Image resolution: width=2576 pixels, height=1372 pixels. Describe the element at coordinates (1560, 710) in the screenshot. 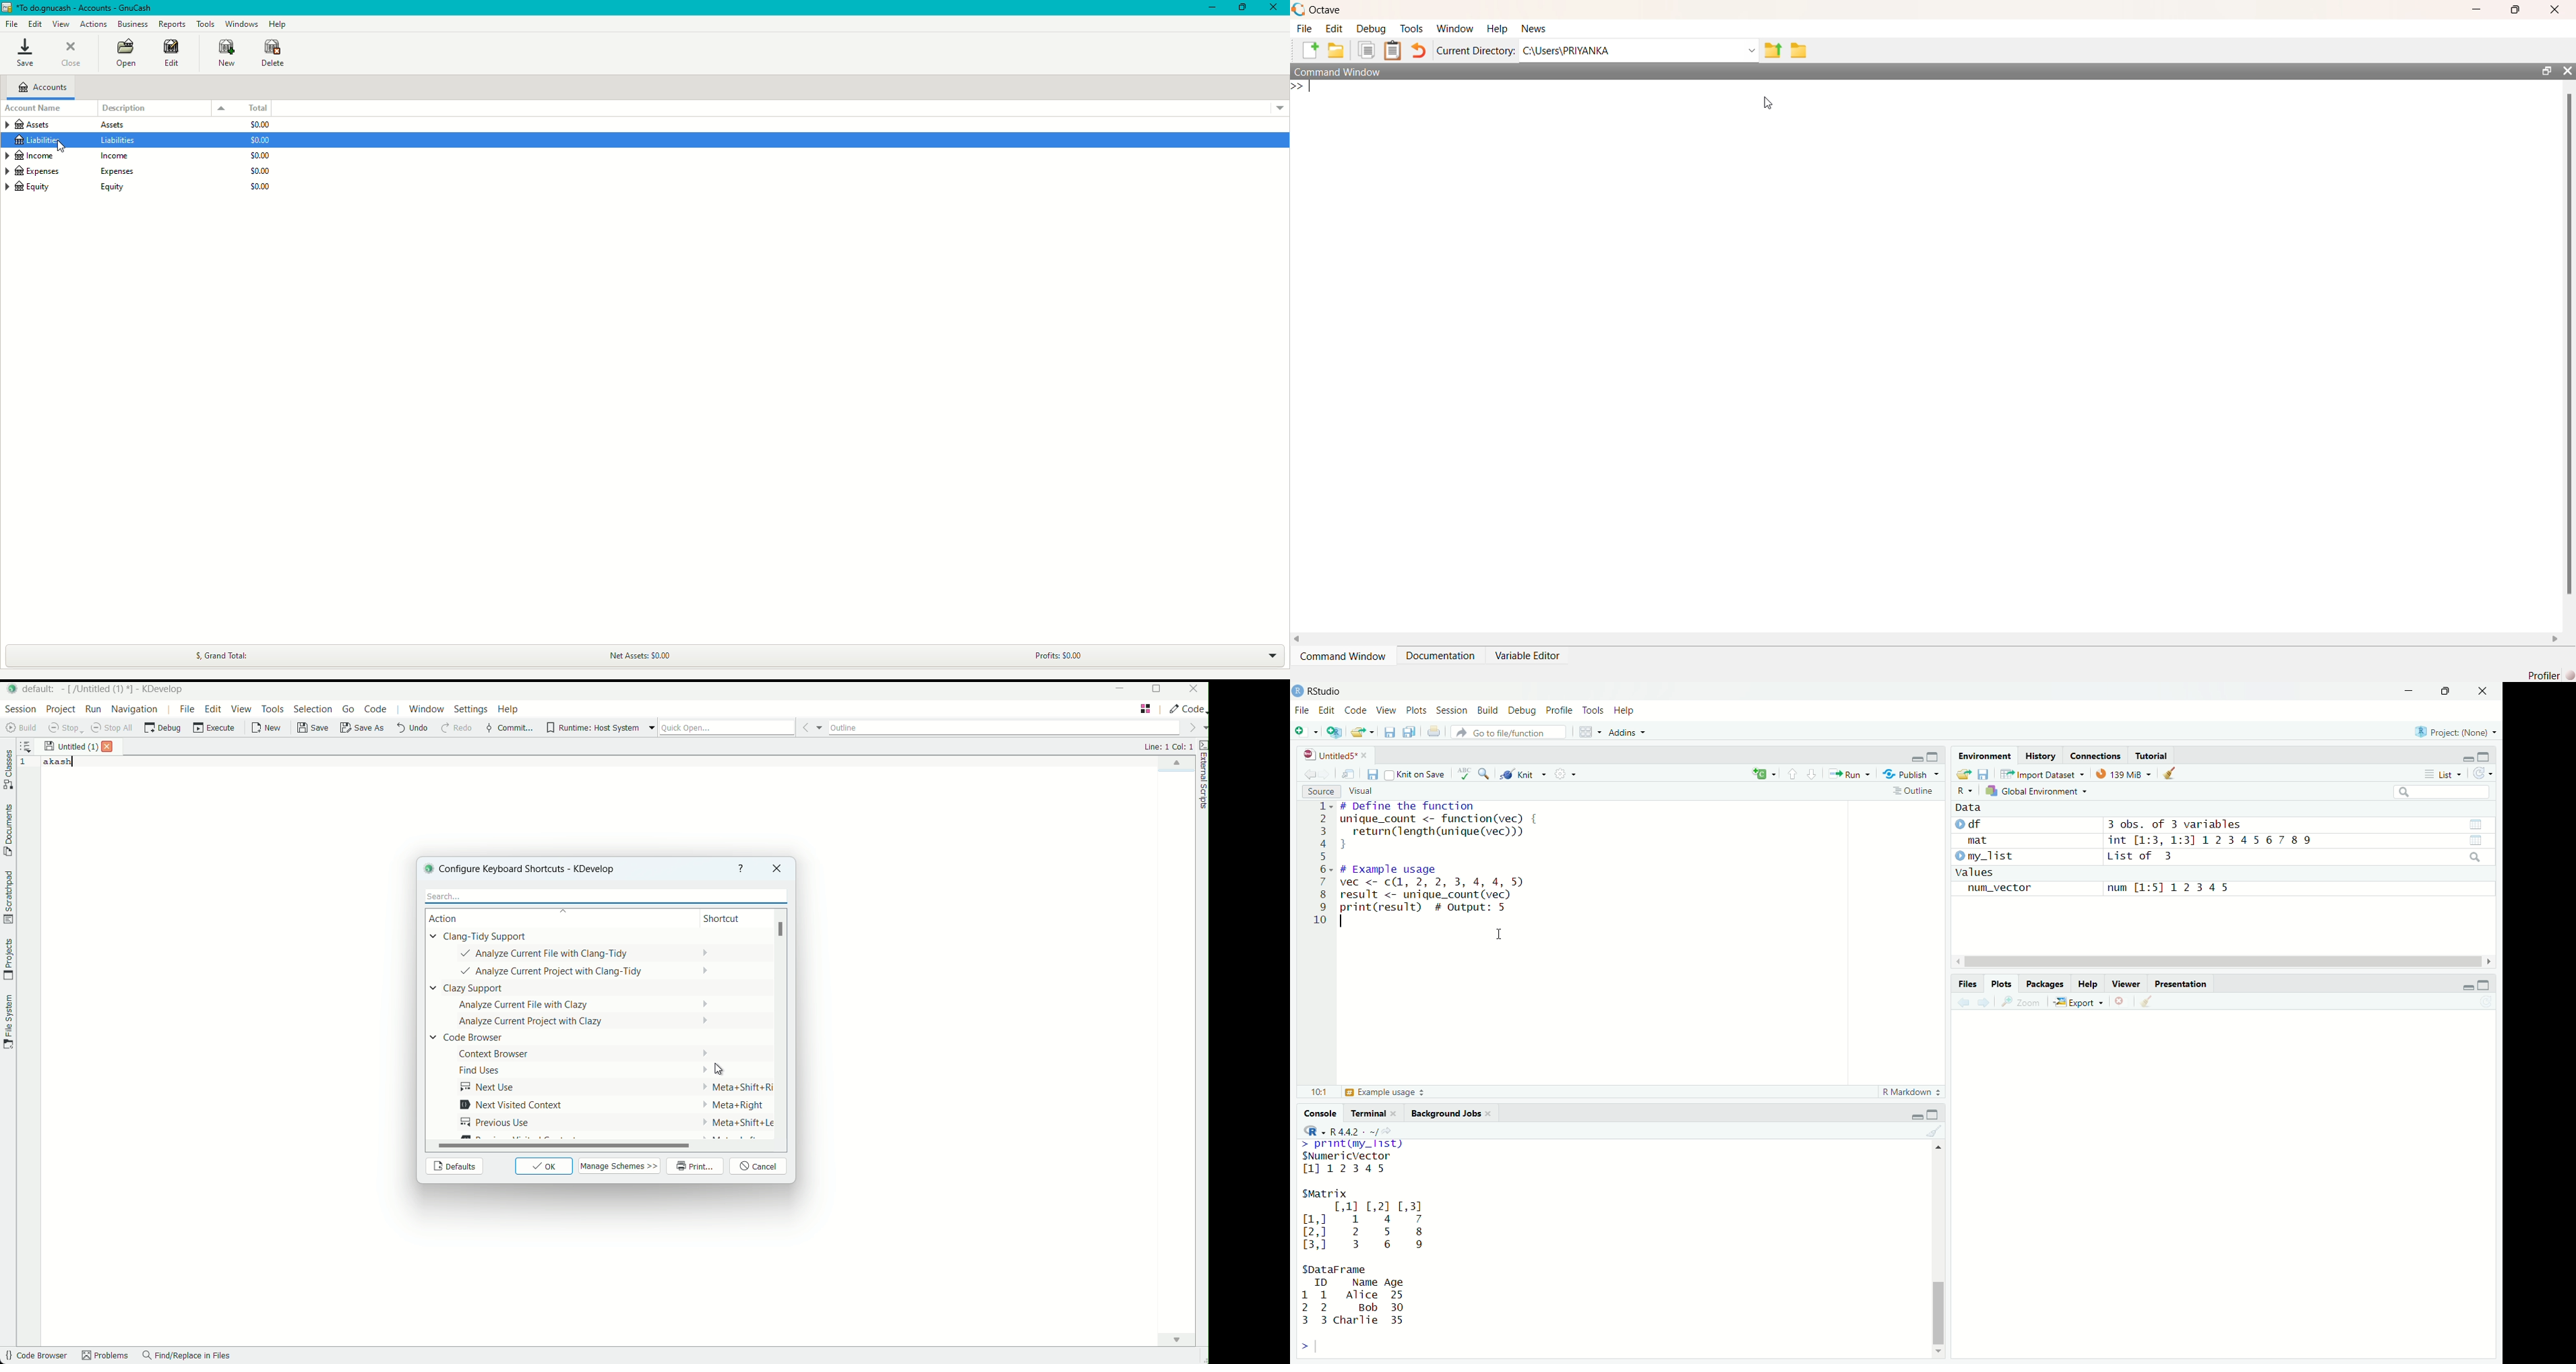

I see `Profile` at that location.